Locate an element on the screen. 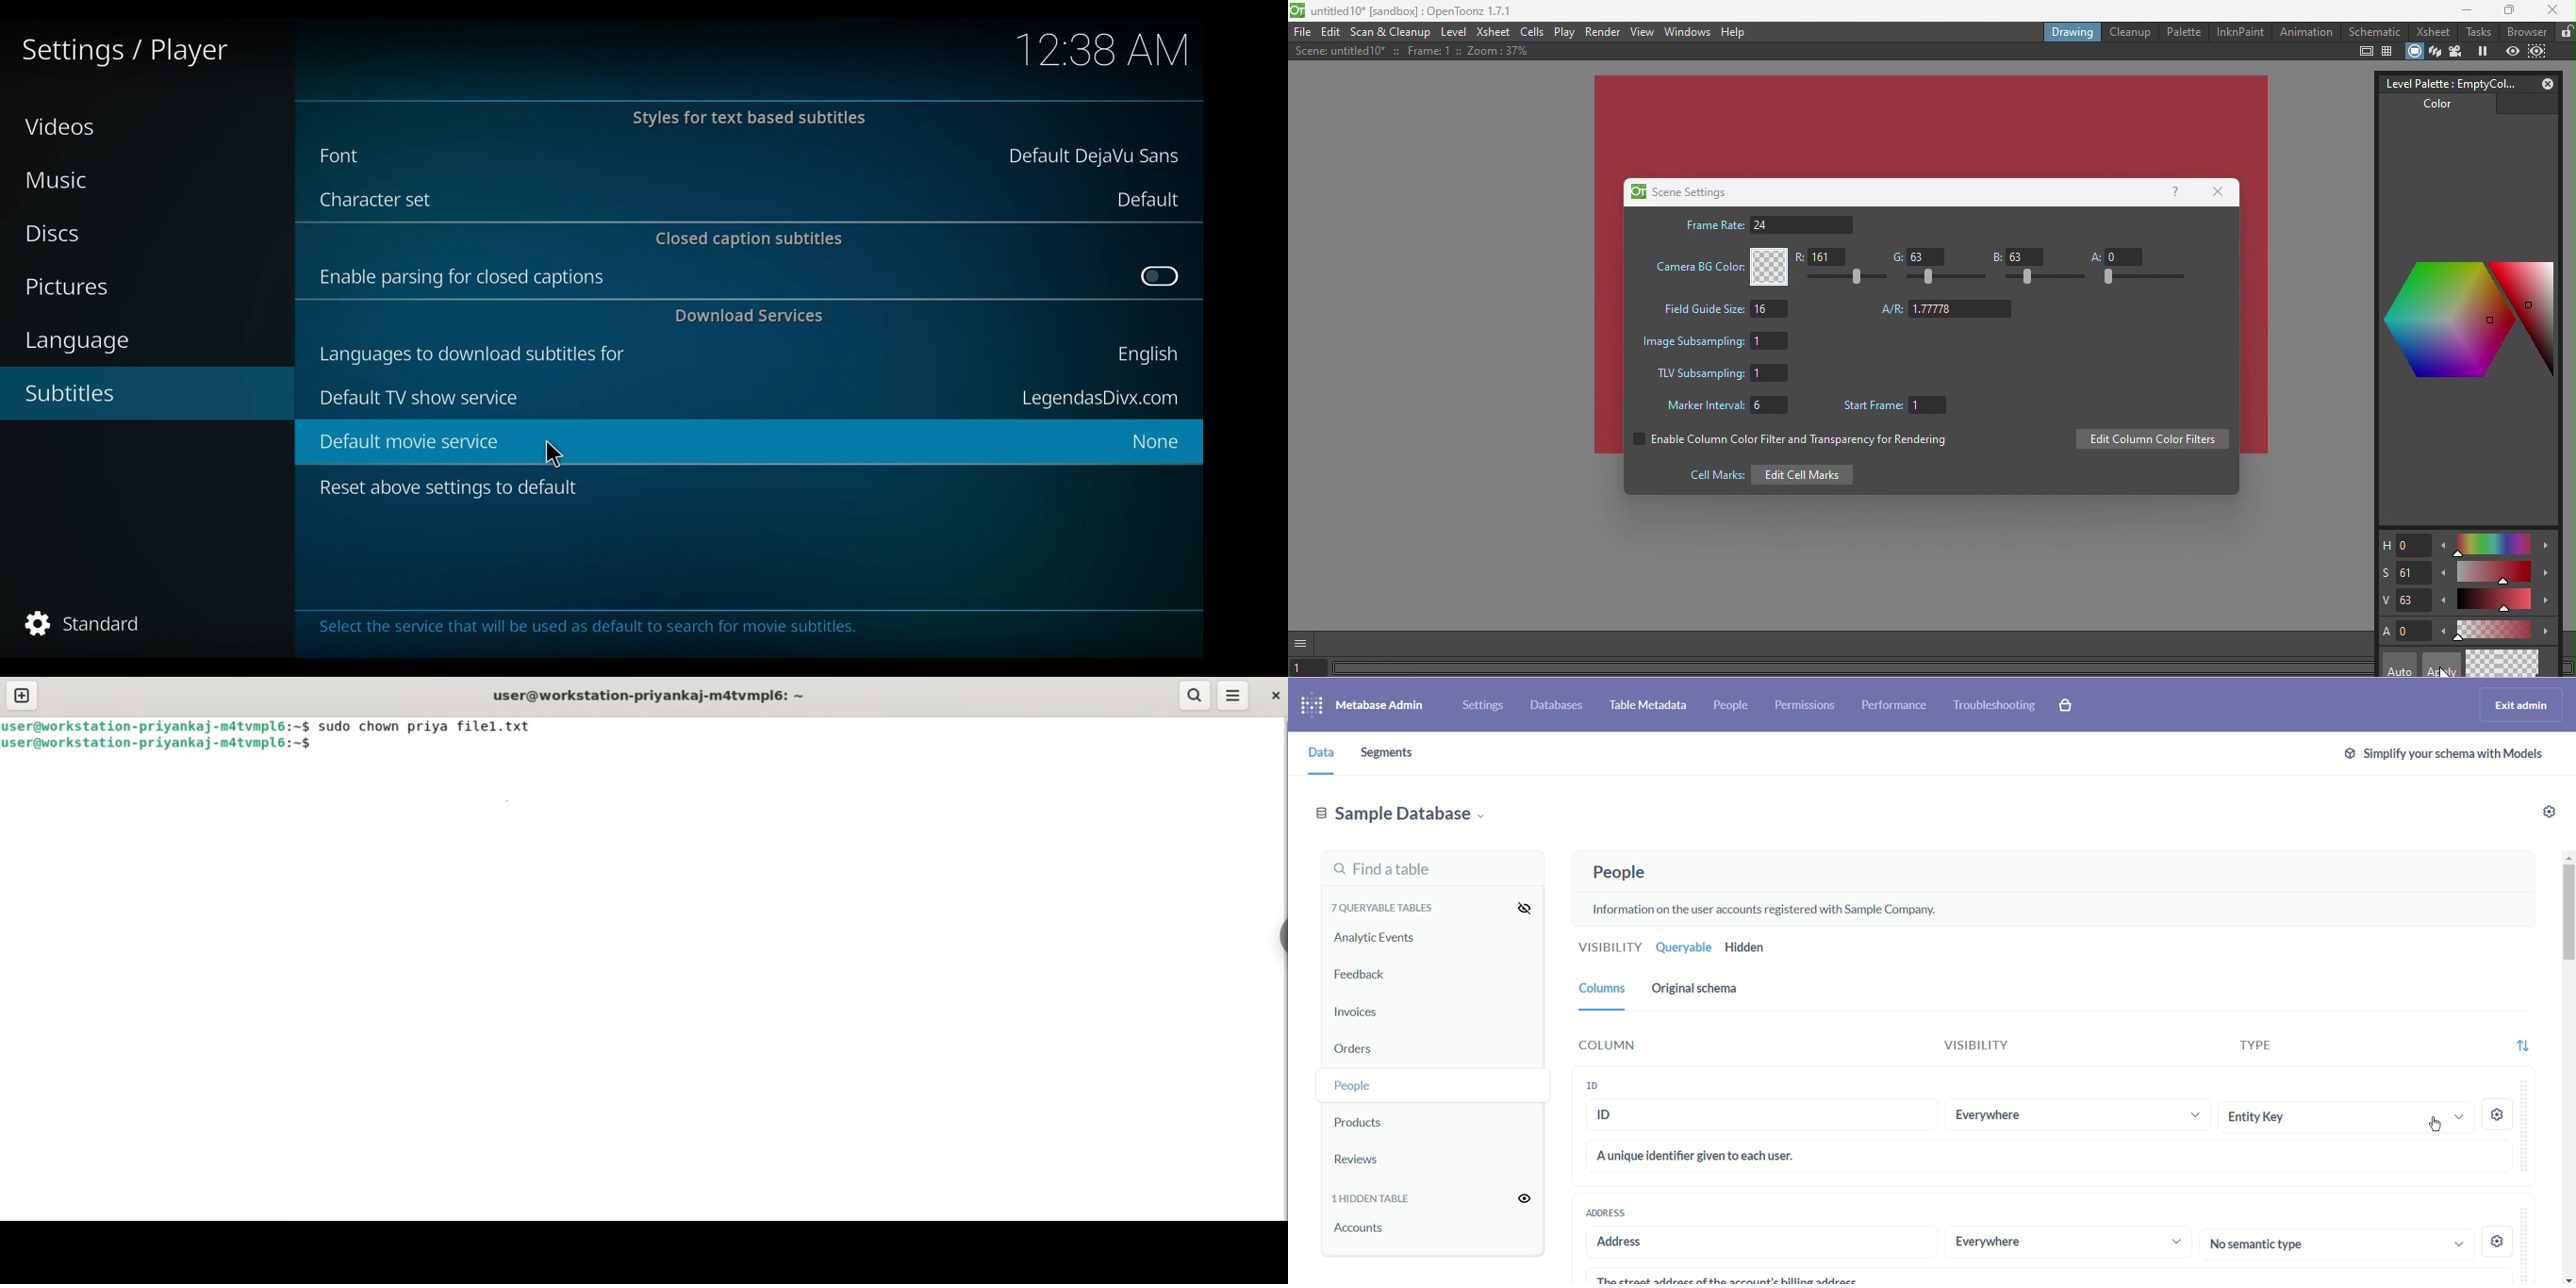  Closed caption subtitles is located at coordinates (752, 238).